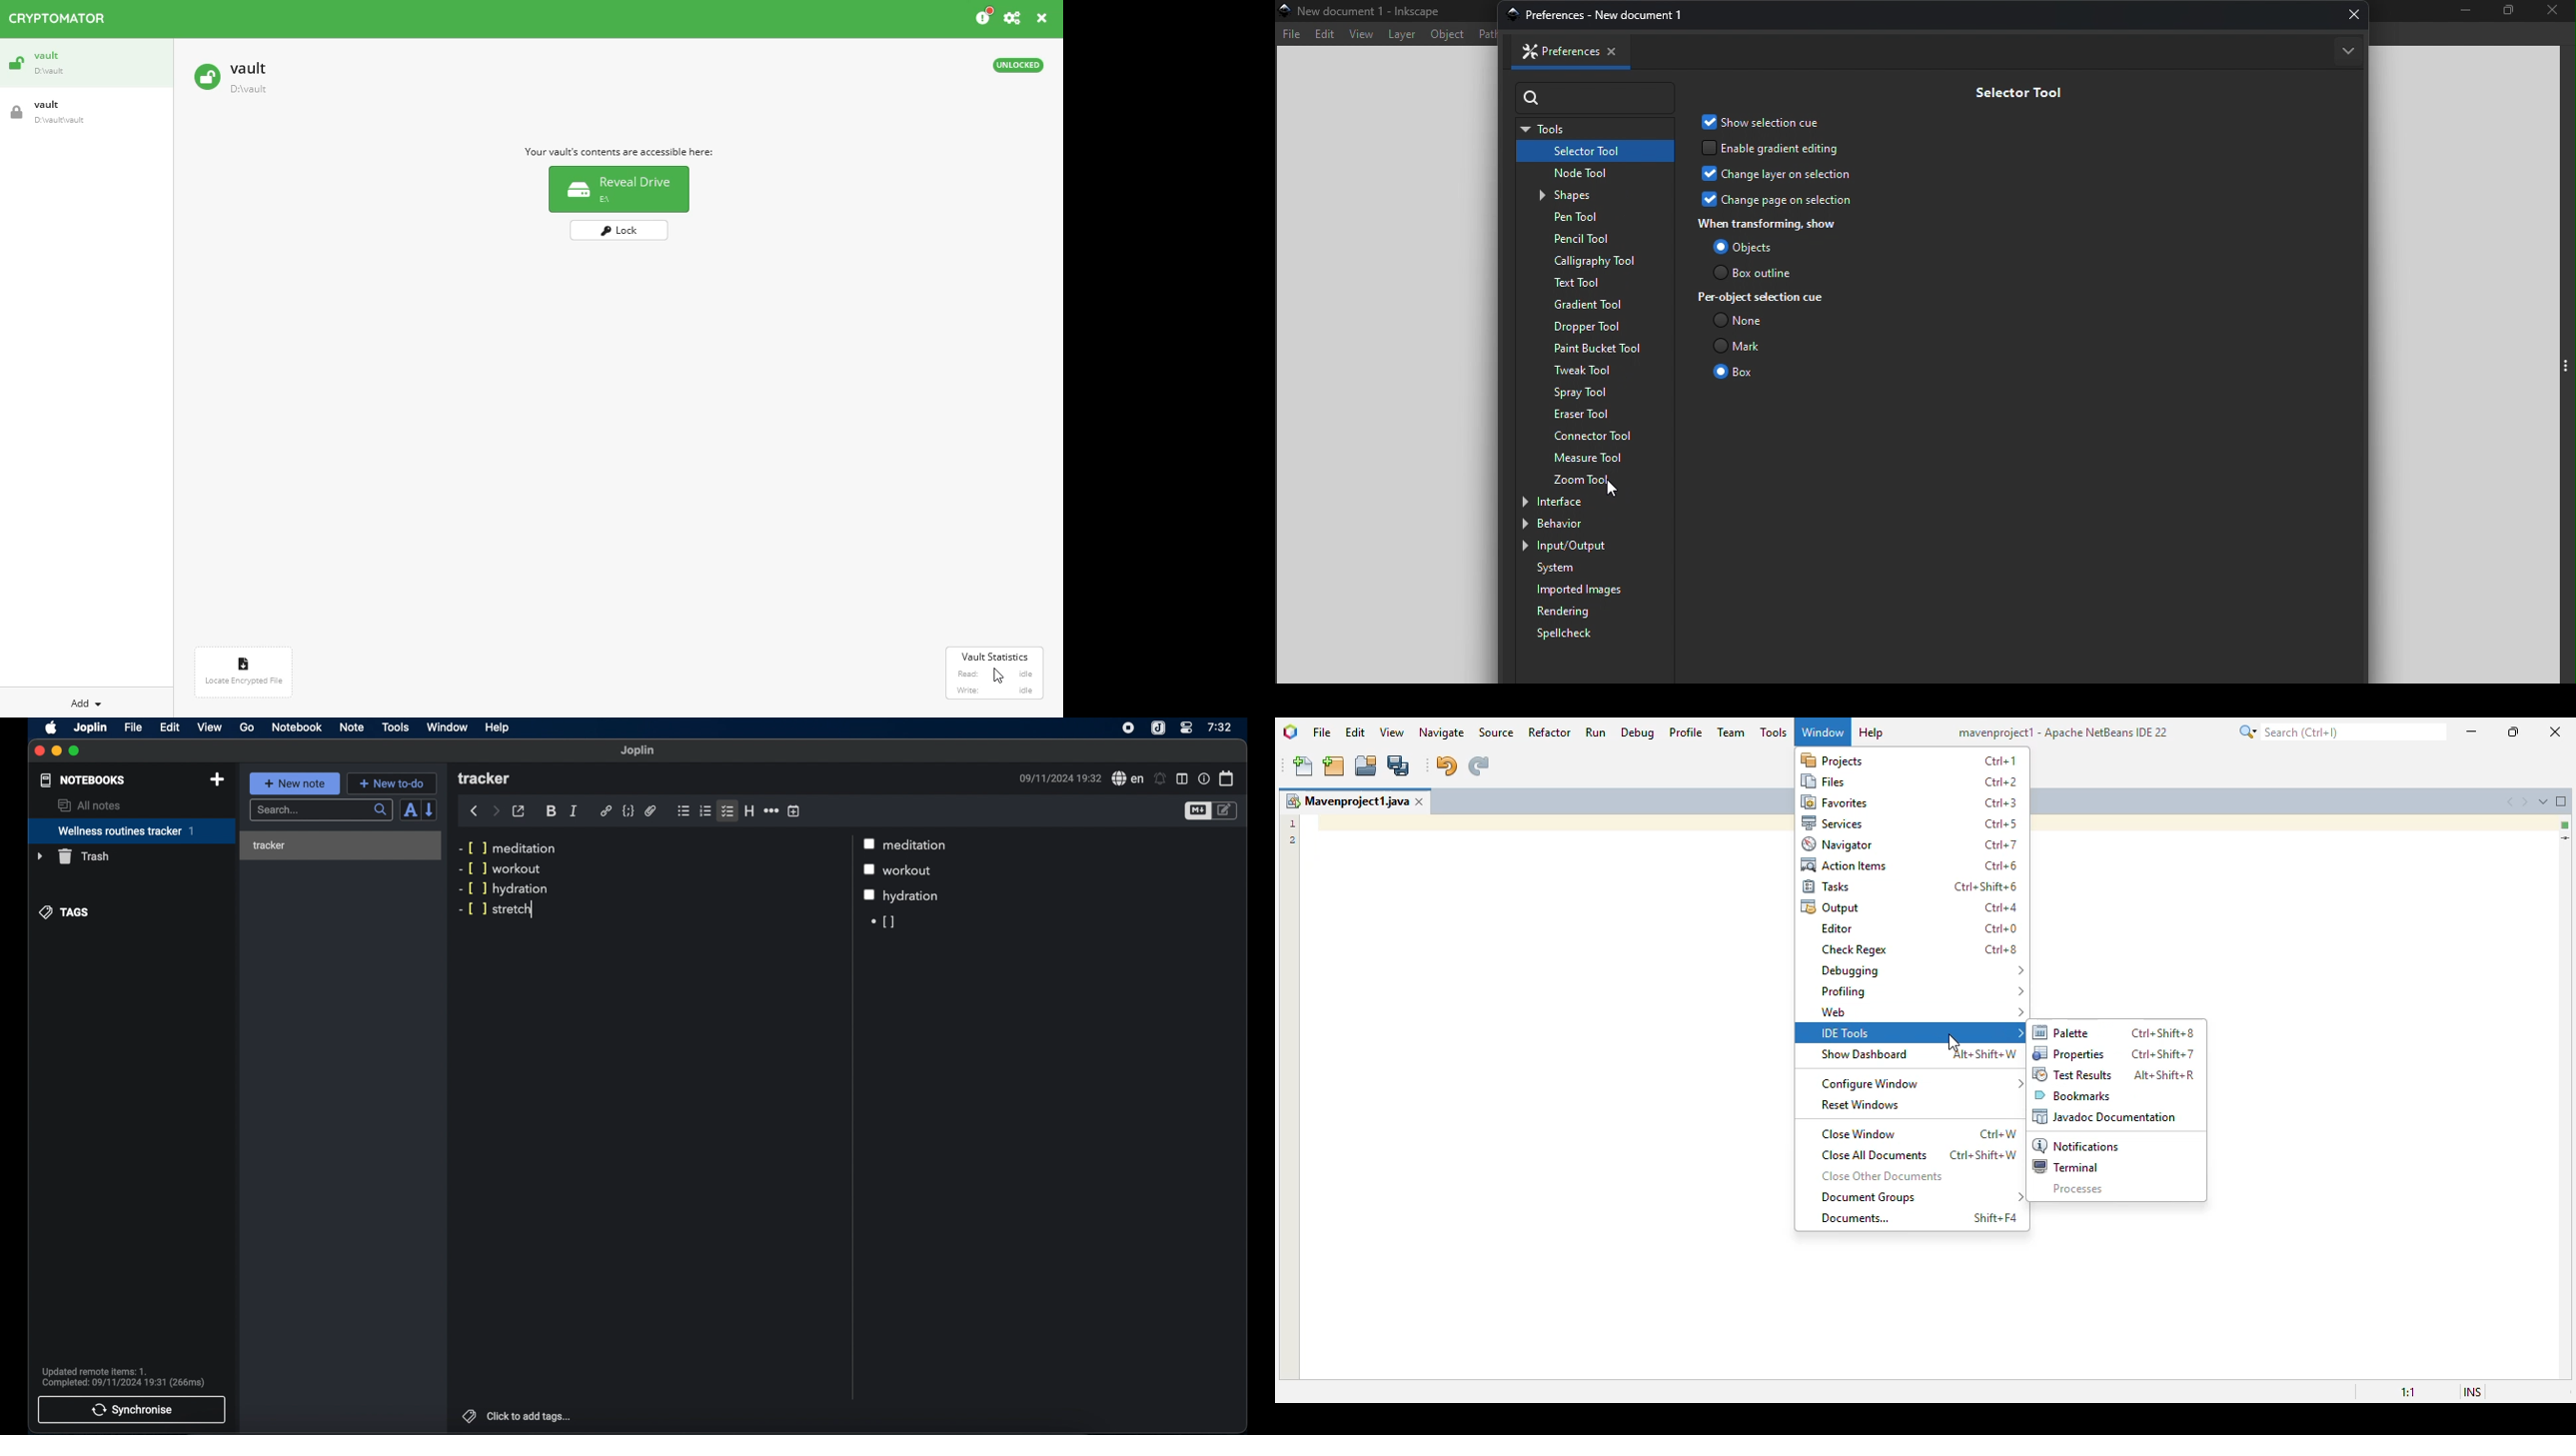 The height and width of the screenshot is (1456, 2576). What do you see at coordinates (1742, 247) in the screenshot?
I see `Objects` at bounding box center [1742, 247].